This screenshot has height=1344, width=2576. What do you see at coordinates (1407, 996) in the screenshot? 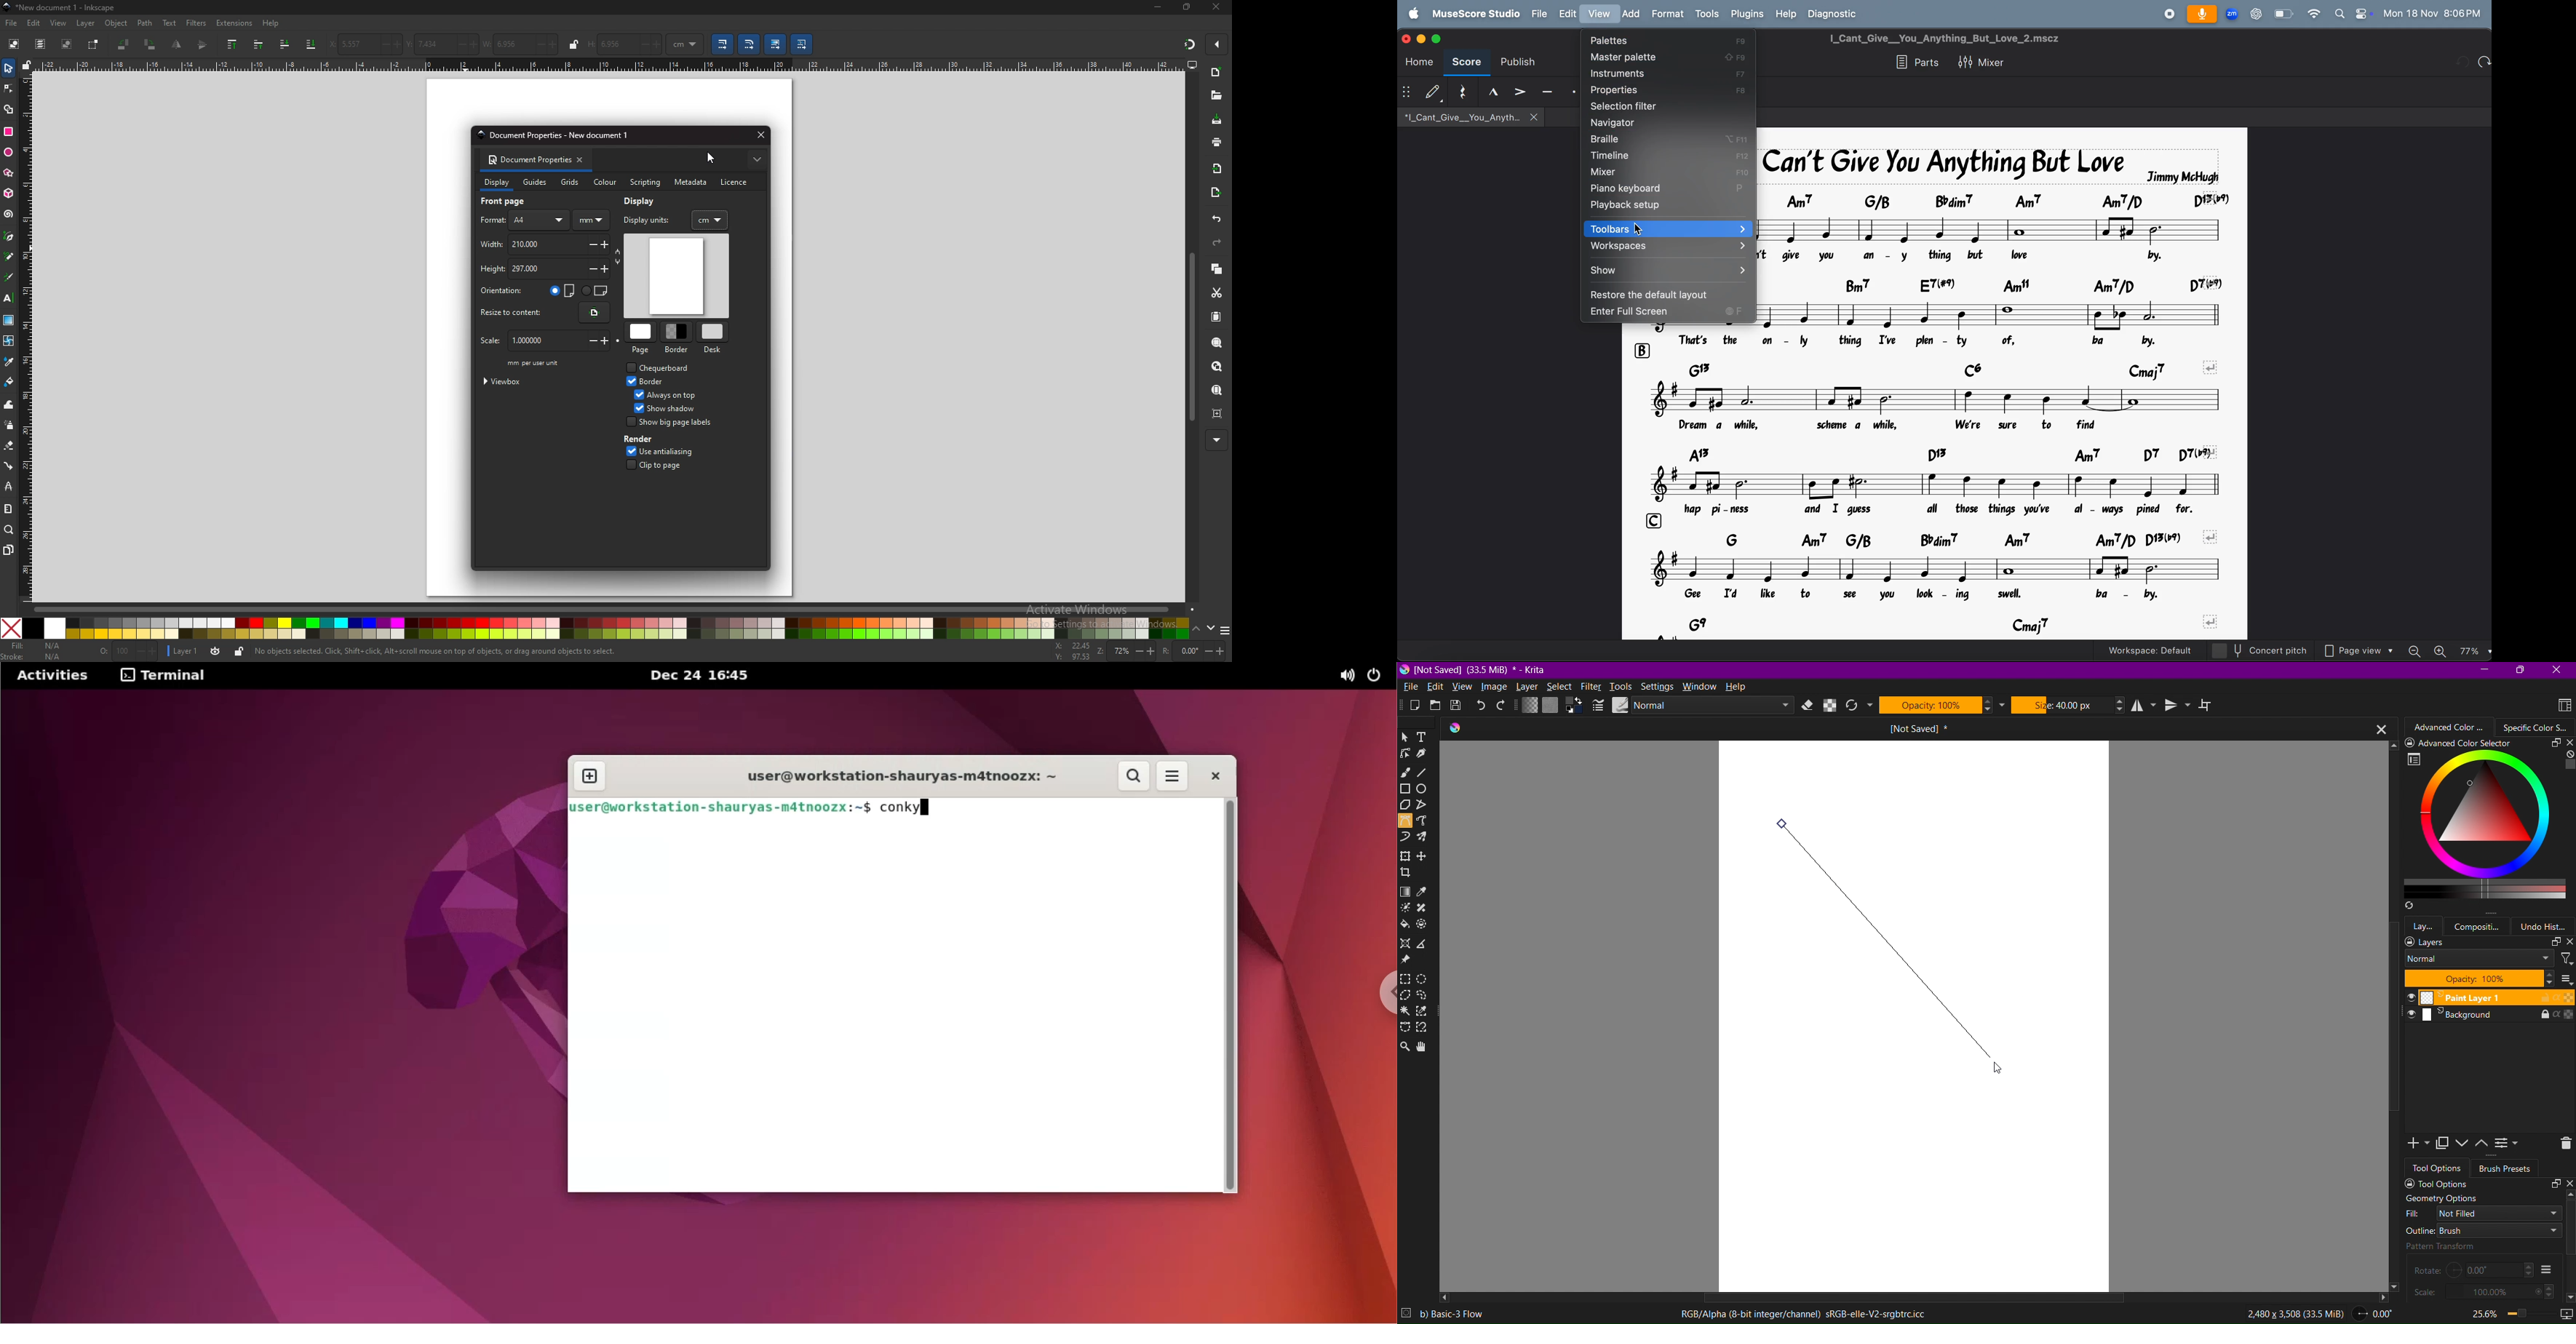
I see `Polygonal Selection Tool` at bounding box center [1407, 996].